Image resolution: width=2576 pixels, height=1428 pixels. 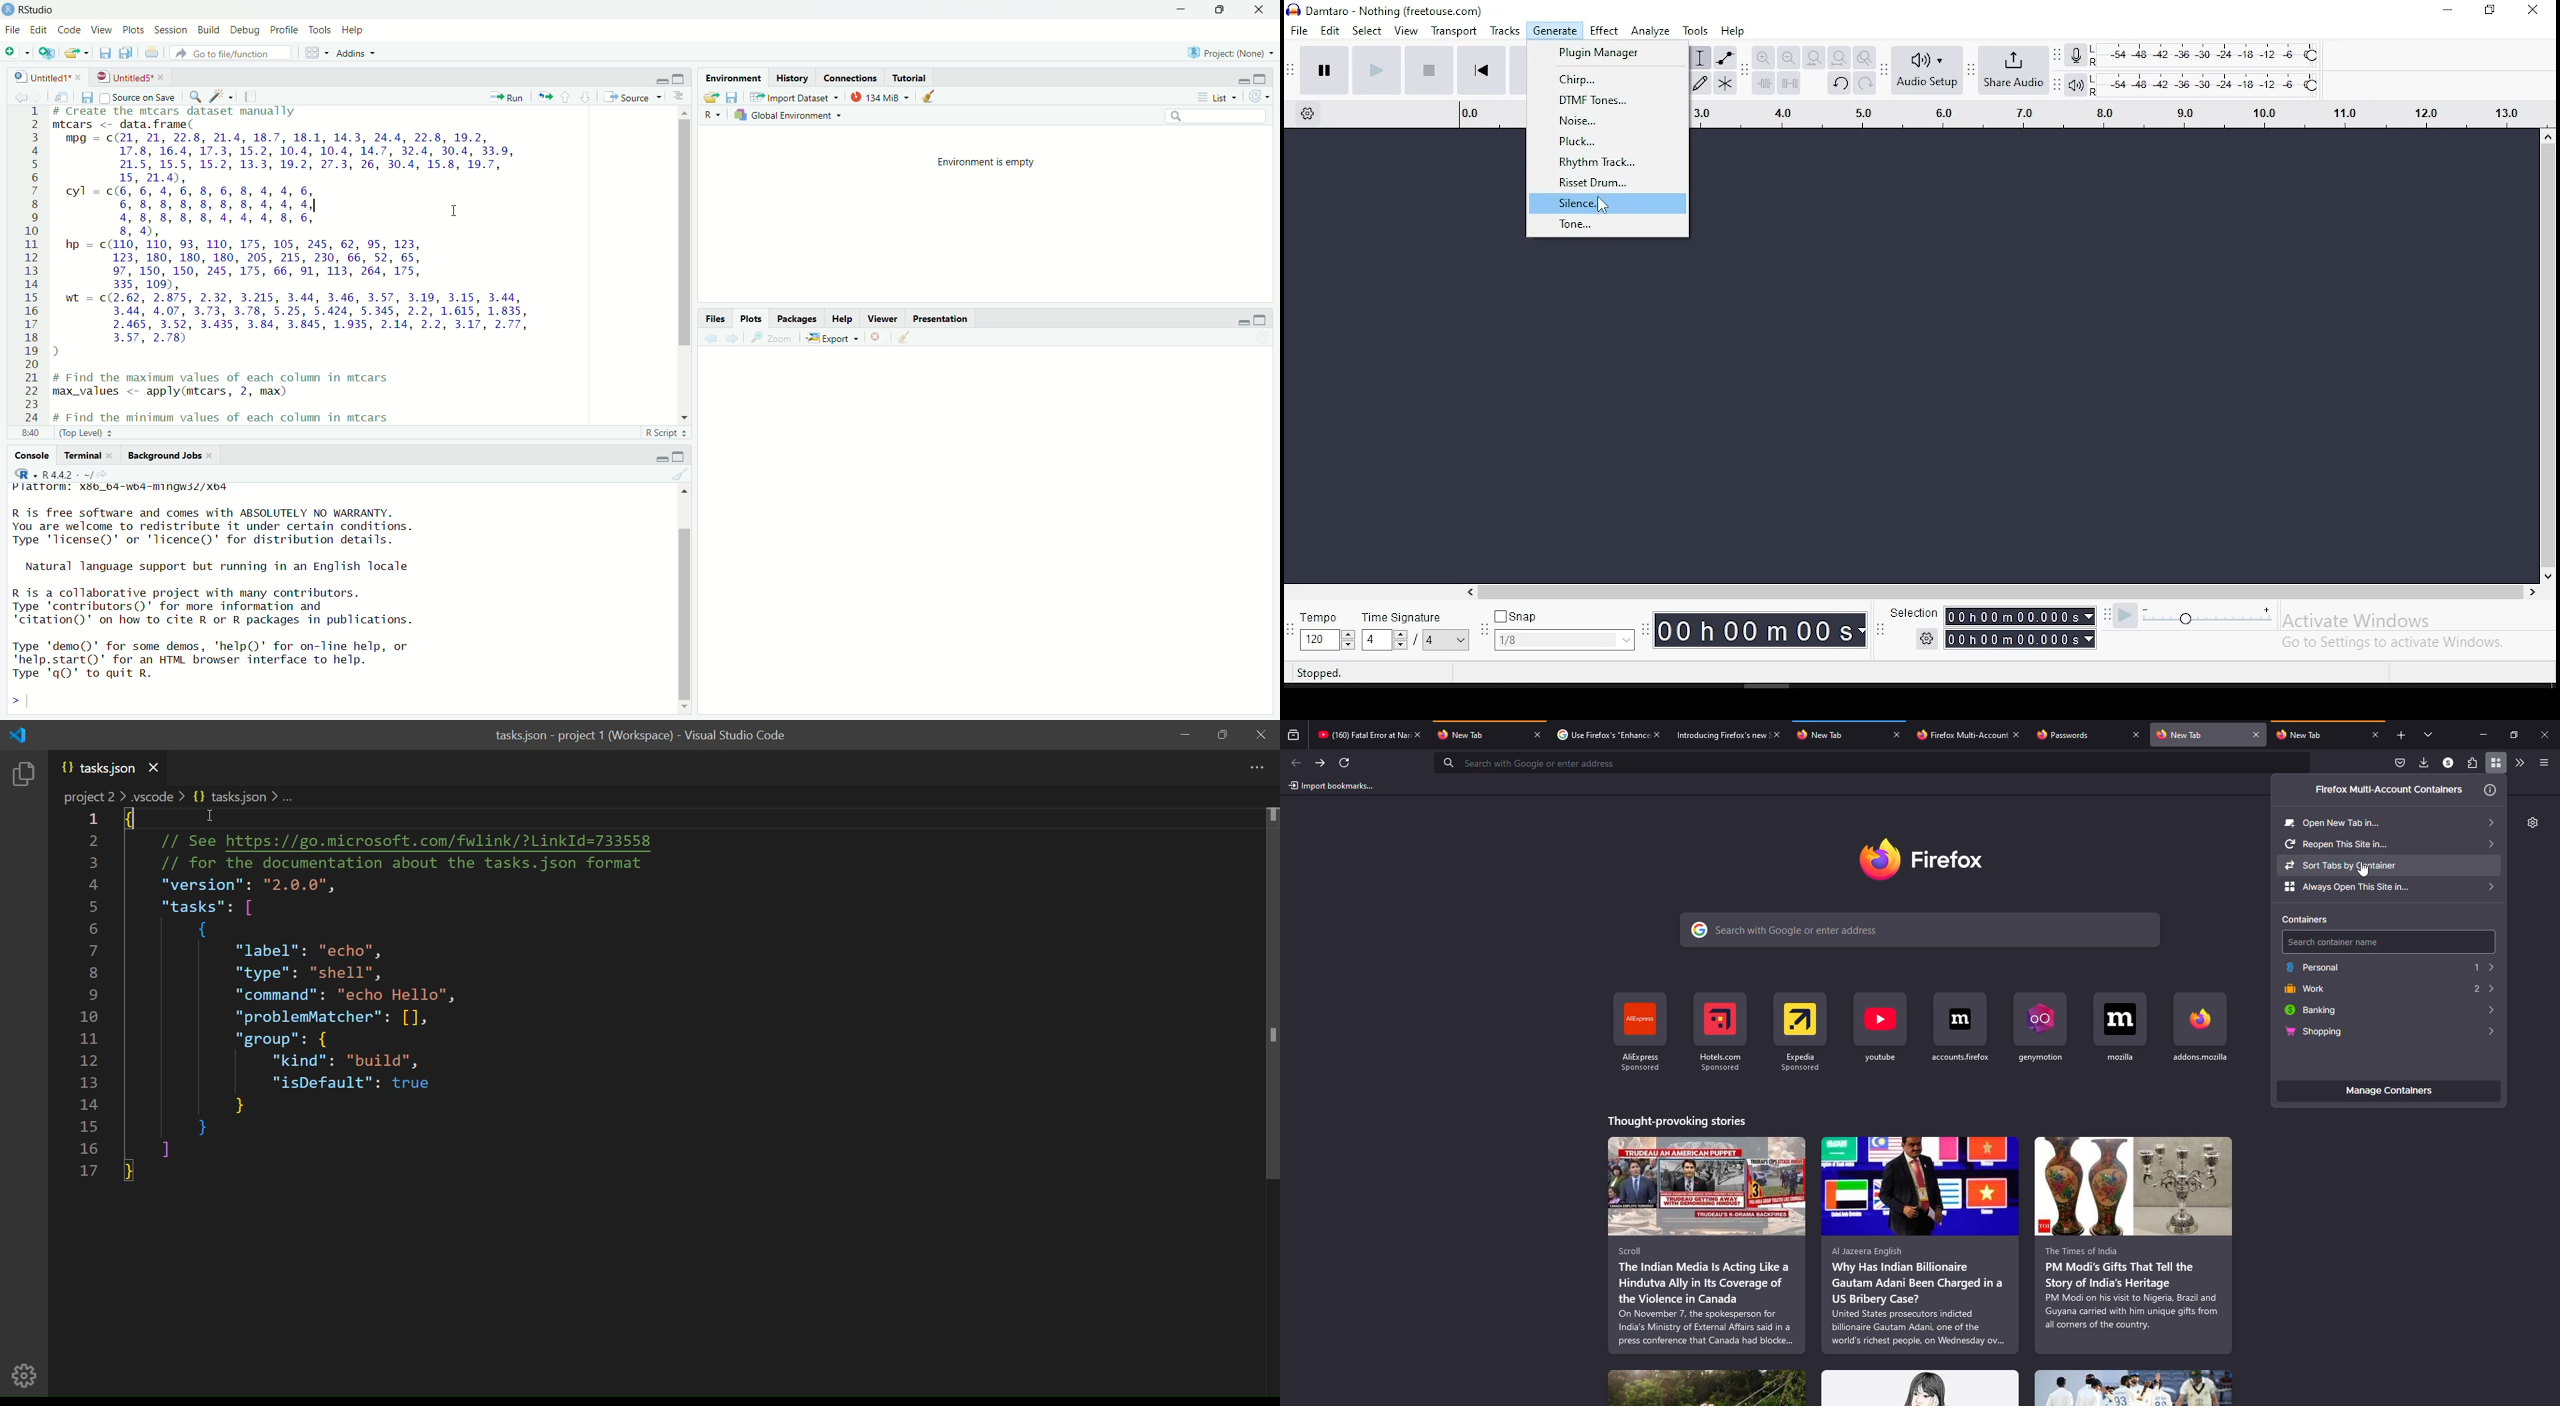 I want to click on generate, so click(x=1554, y=31).